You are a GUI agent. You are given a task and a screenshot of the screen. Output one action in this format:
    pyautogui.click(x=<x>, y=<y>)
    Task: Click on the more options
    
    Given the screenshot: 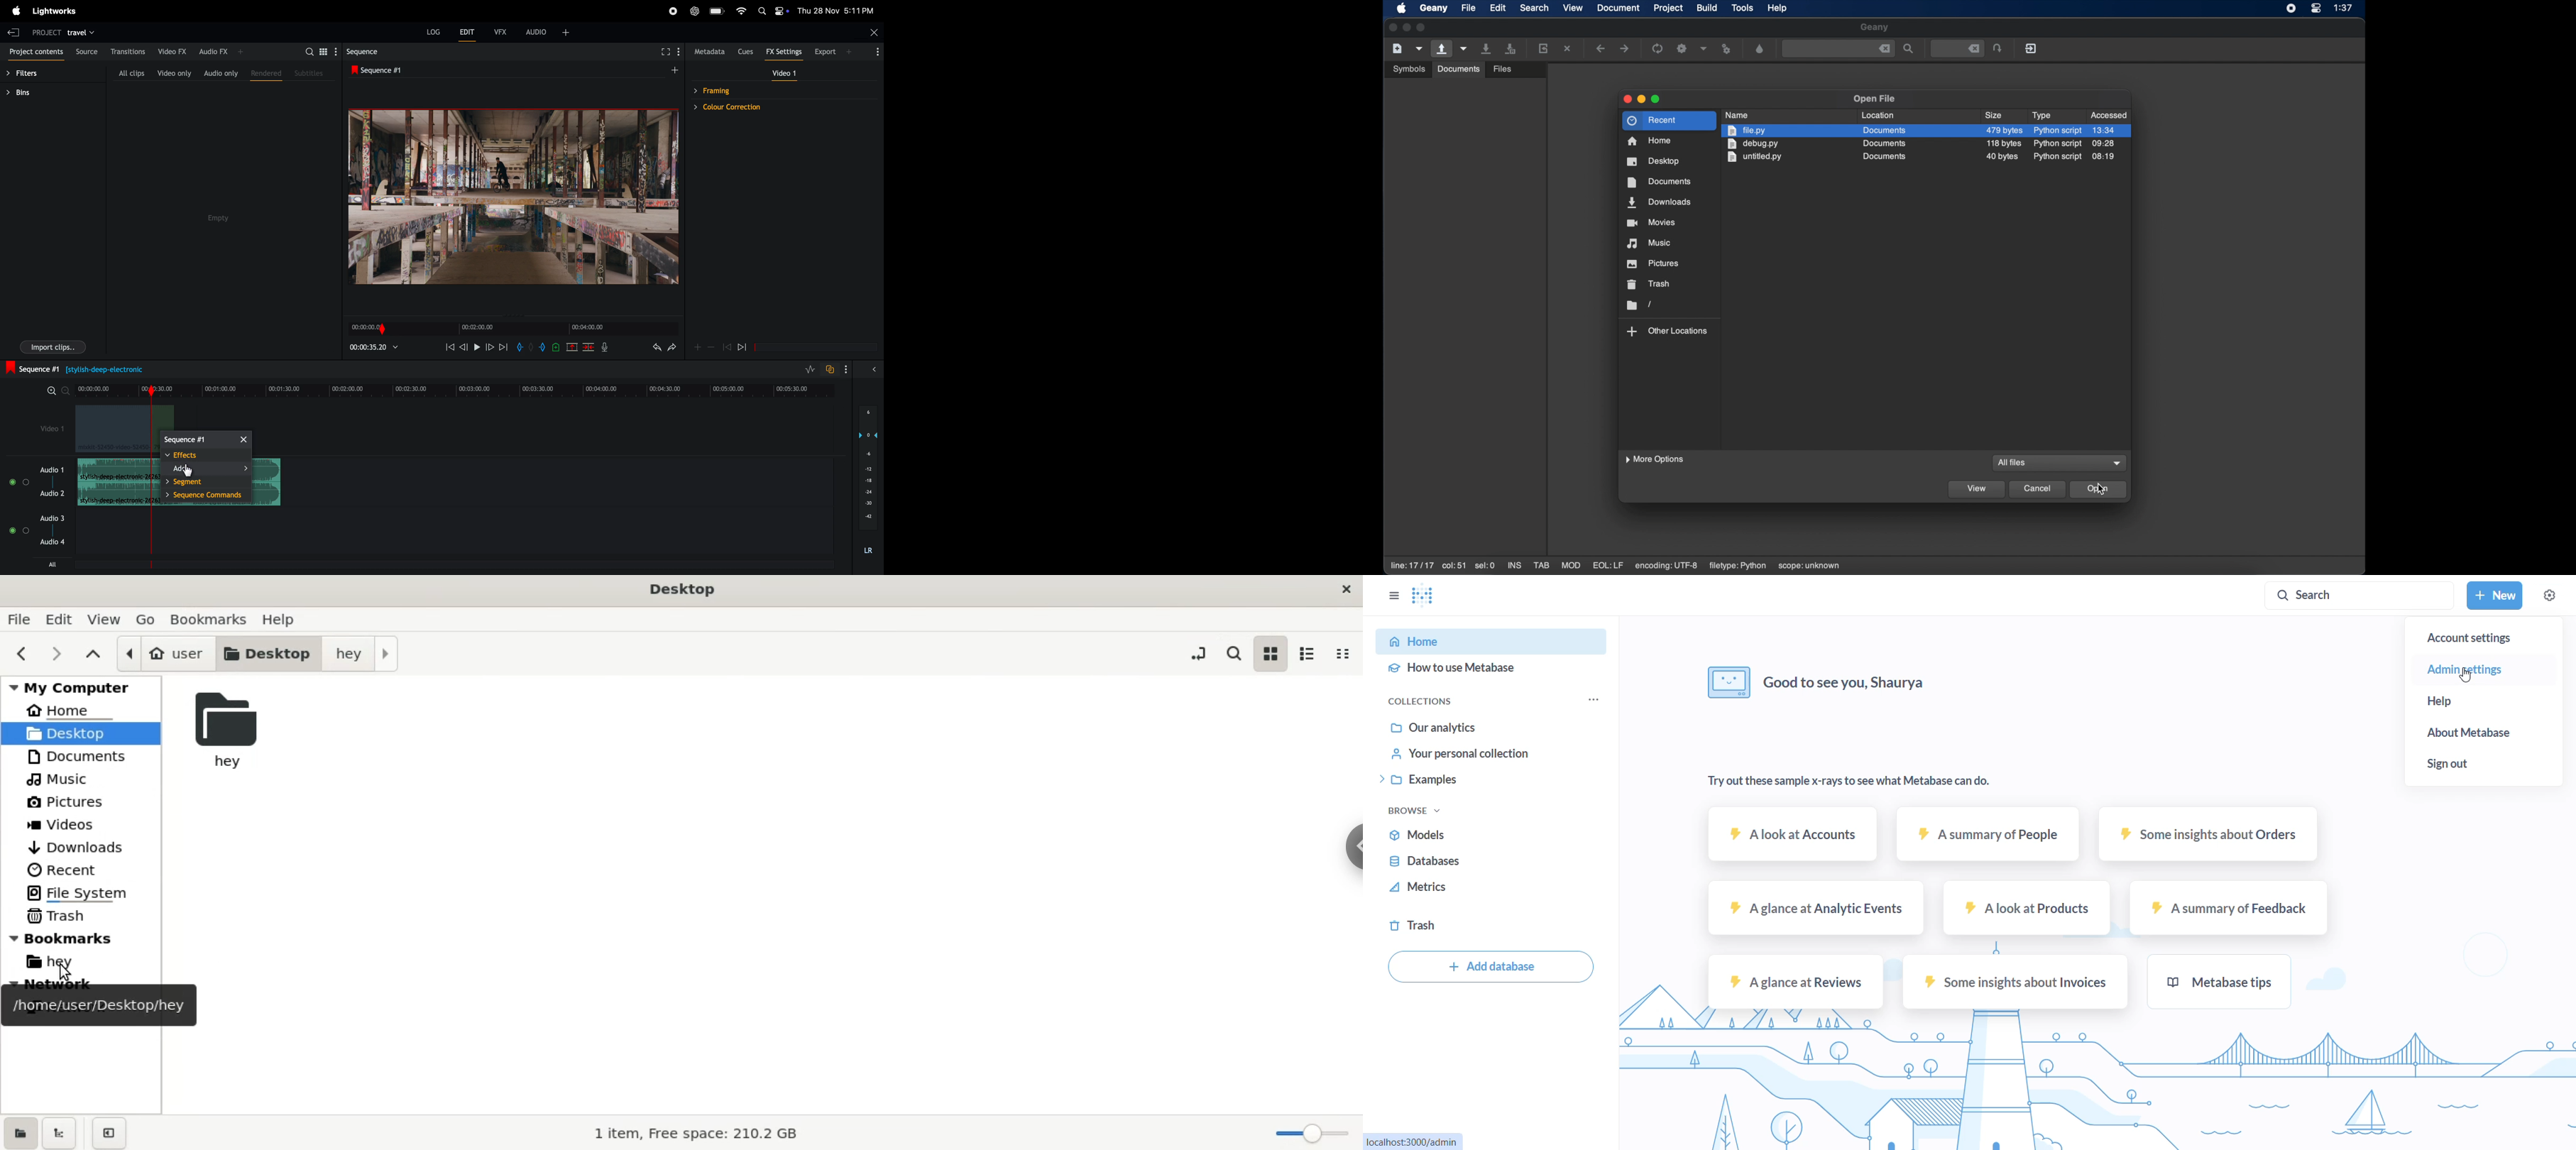 What is the action you would take?
    pyautogui.click(x=1656, y=459)
    